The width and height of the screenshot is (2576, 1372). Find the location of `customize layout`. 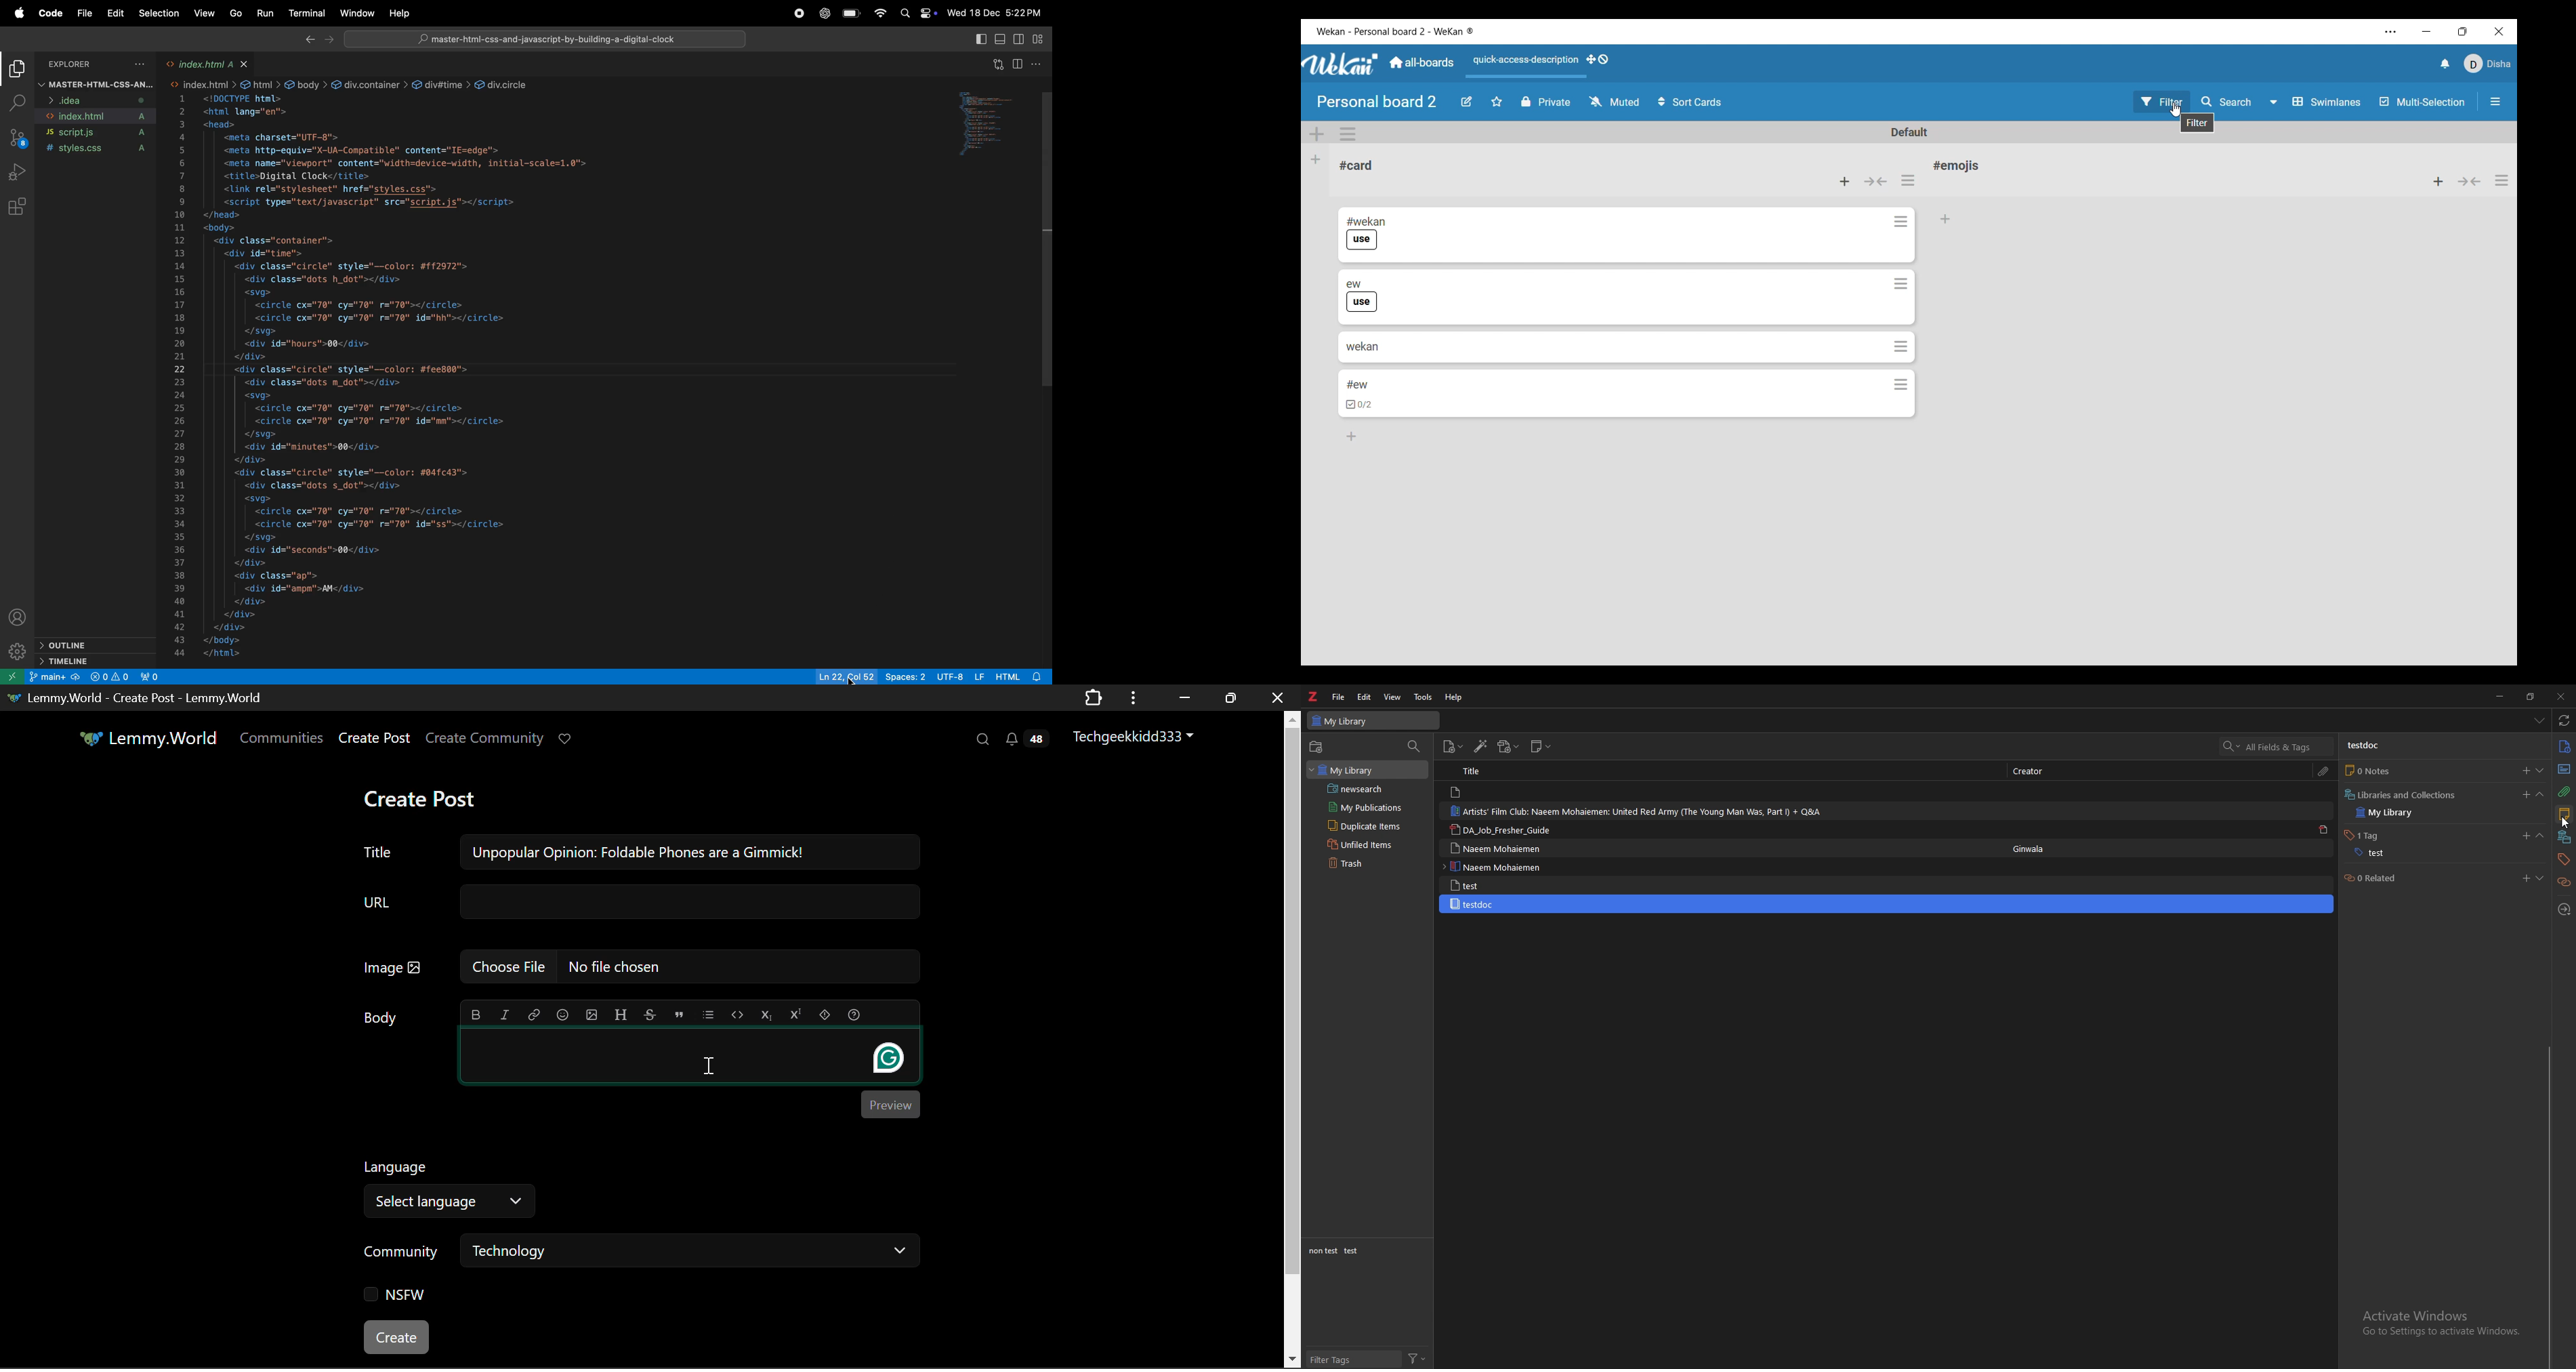

customize layout is located at coordinates (1039, 40).